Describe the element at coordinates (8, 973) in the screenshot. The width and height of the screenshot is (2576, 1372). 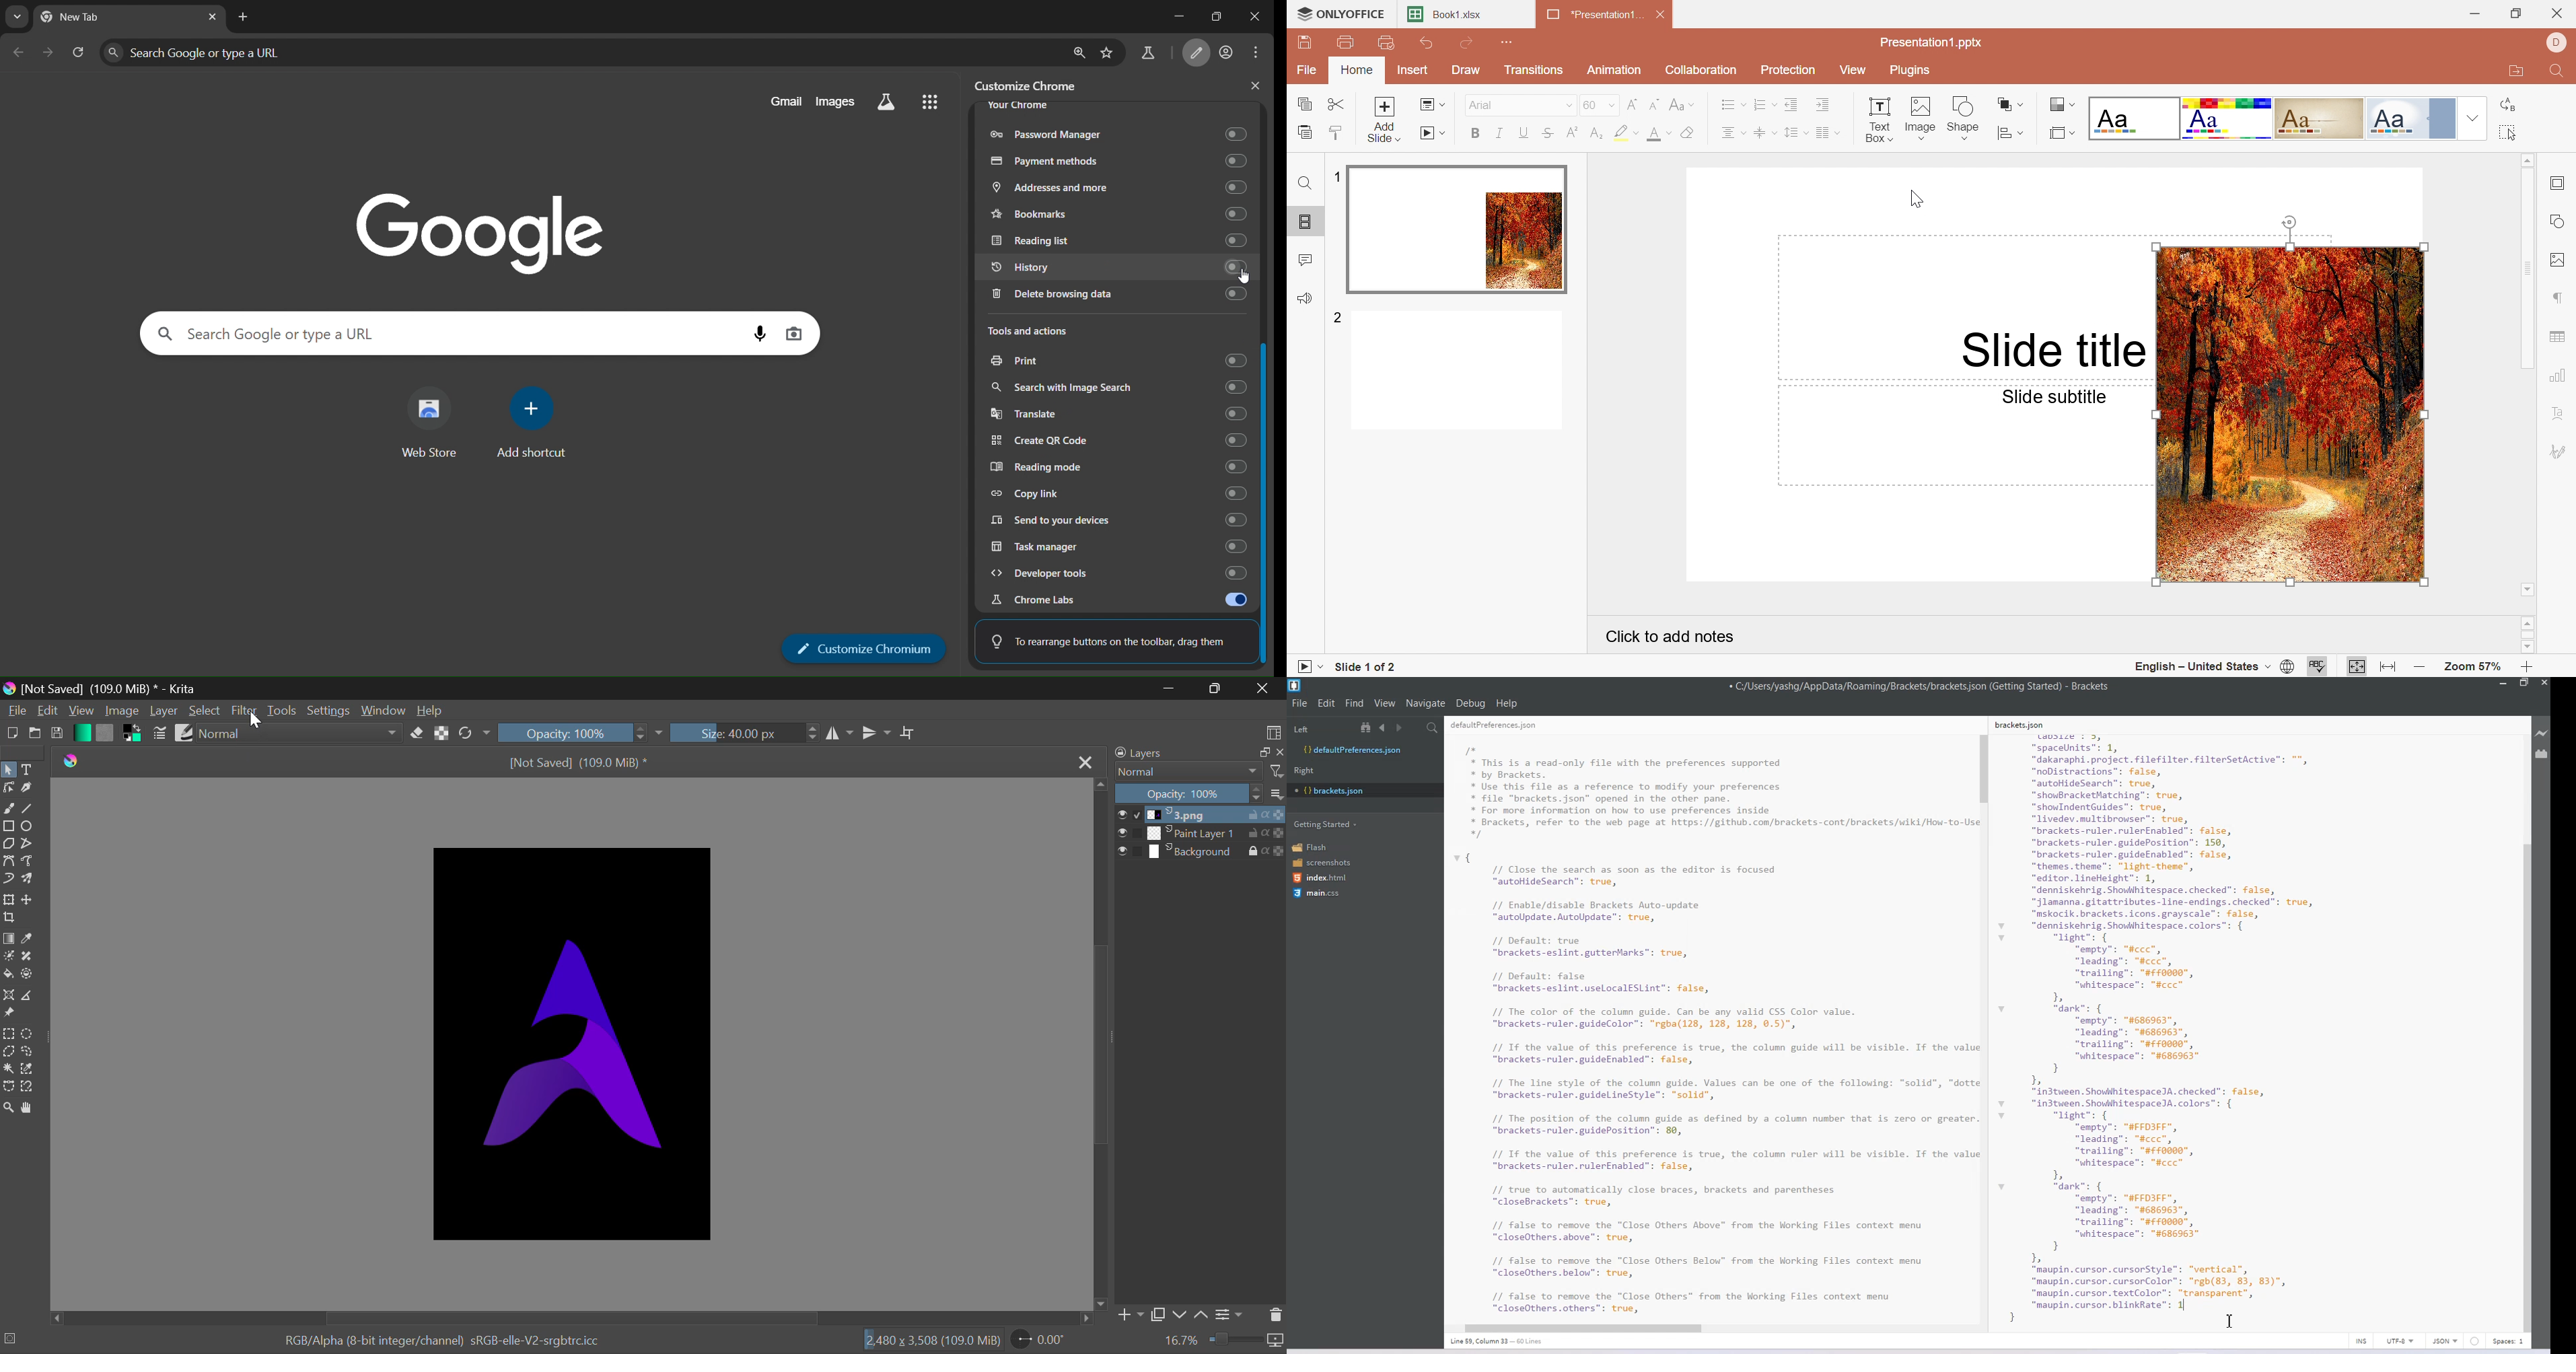
I see `Fill` at that location.